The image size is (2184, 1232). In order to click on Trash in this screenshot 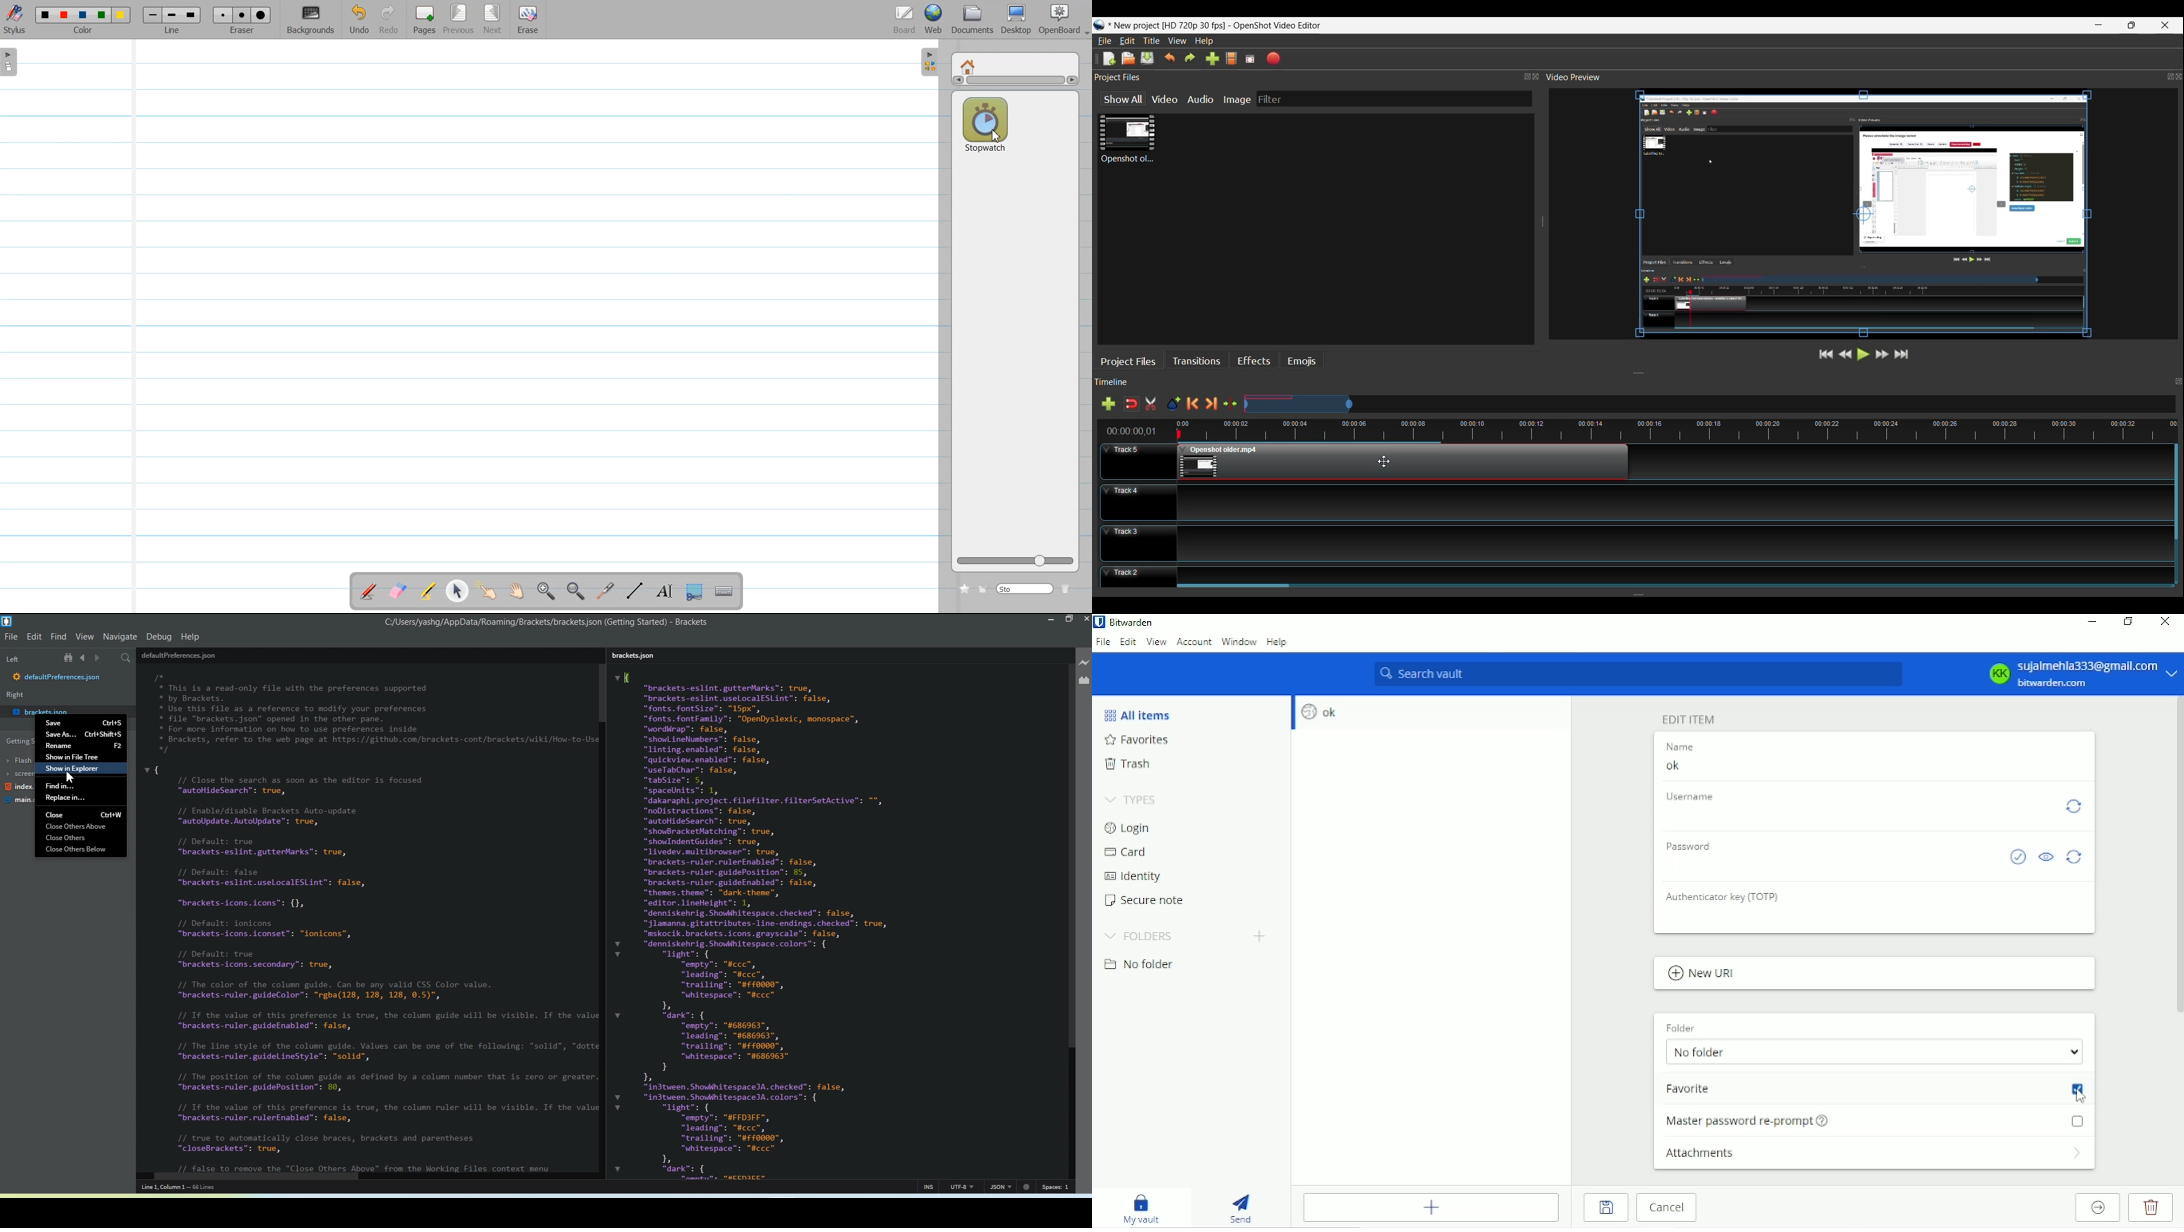, I will do `click(1129, 764)`.